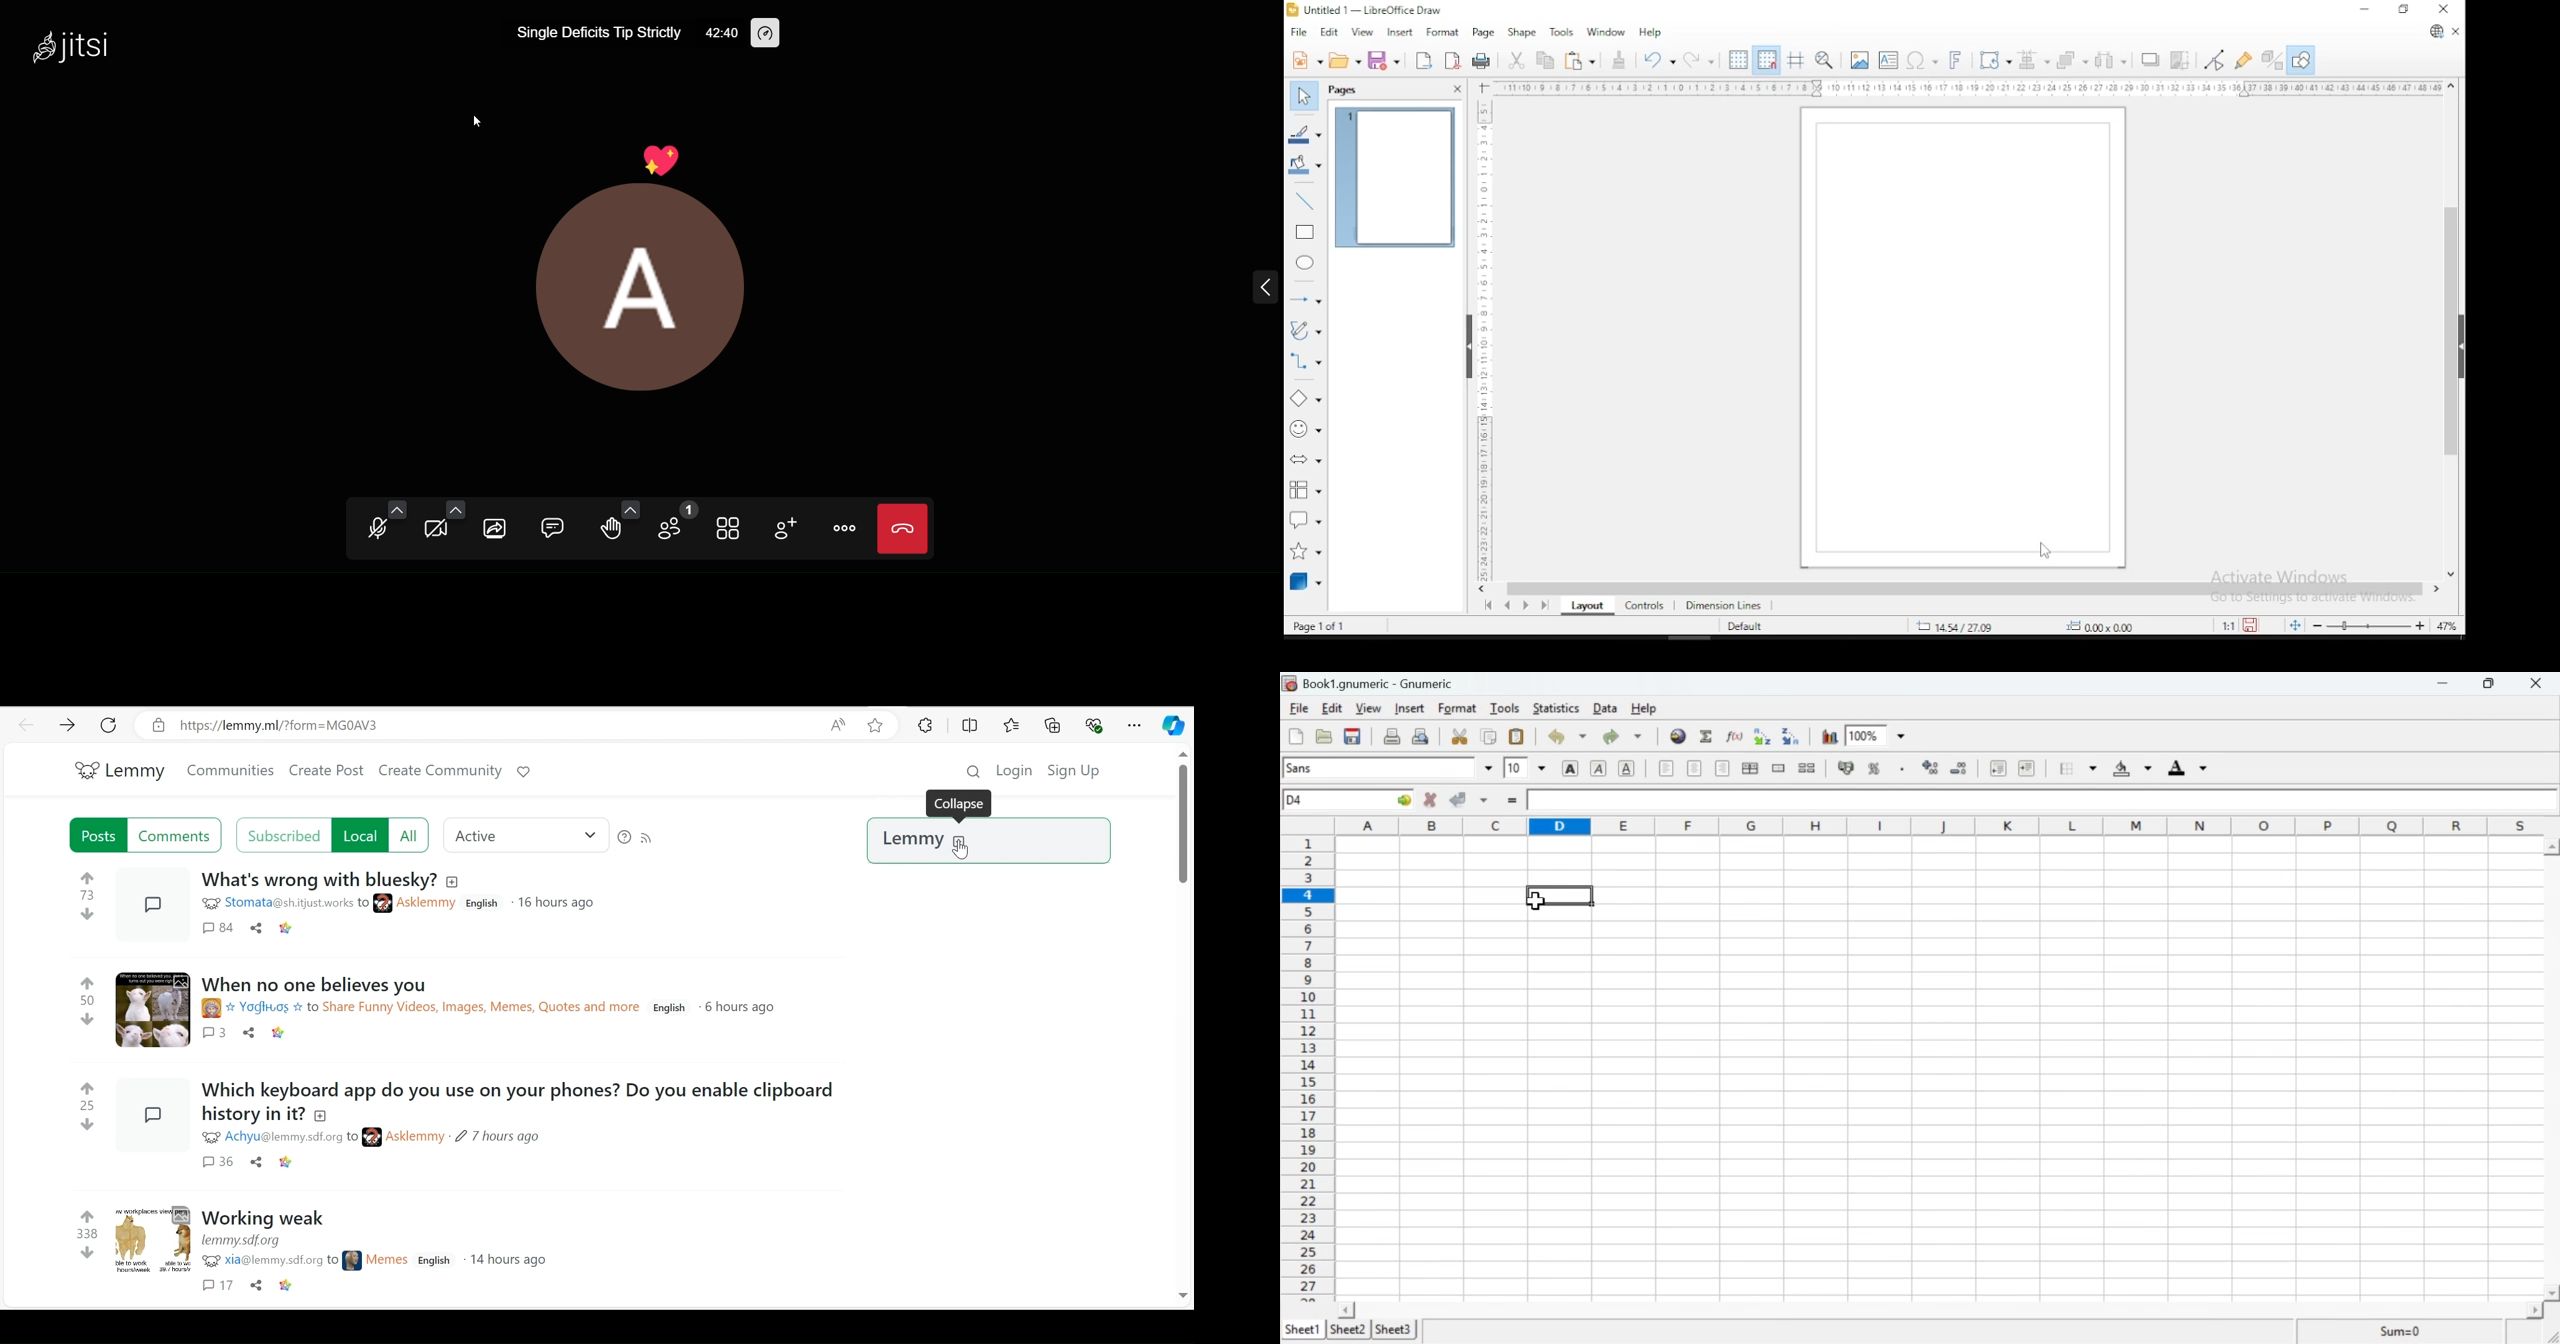  What do you see at coordinates (249, 1242) in the screenshot?
I see `link` at bounding box center [249, 1242].